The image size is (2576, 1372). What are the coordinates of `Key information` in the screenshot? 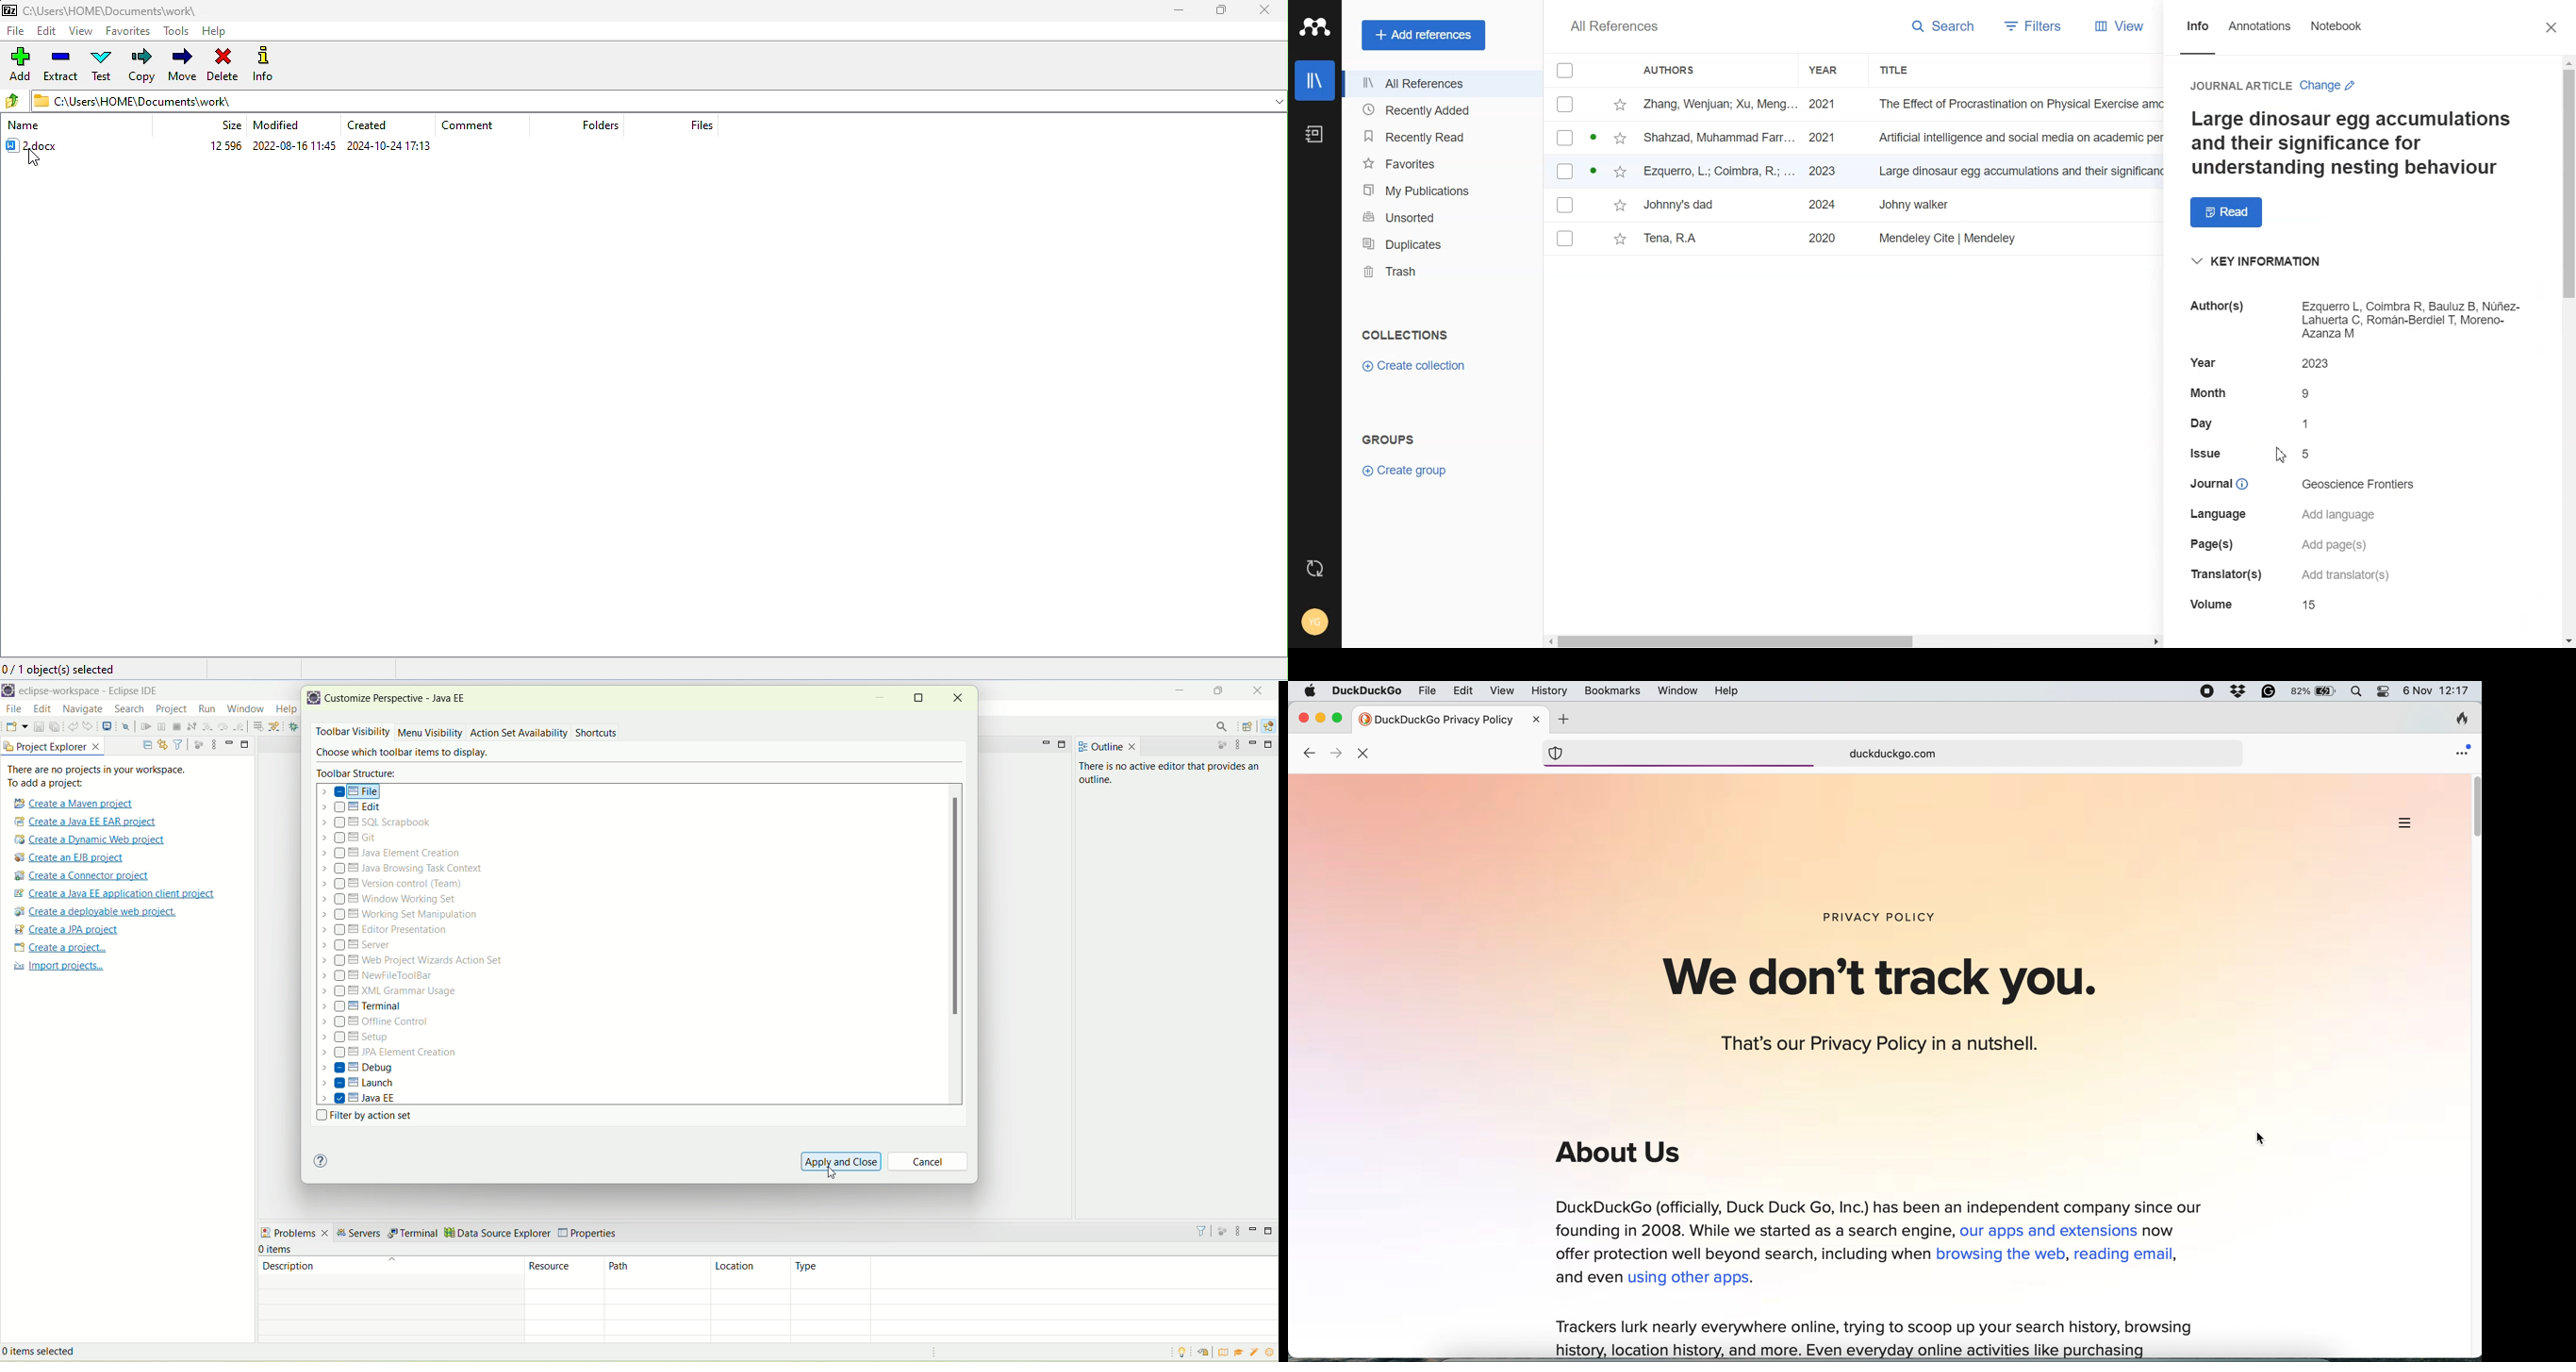 It's located at (2258, 262).